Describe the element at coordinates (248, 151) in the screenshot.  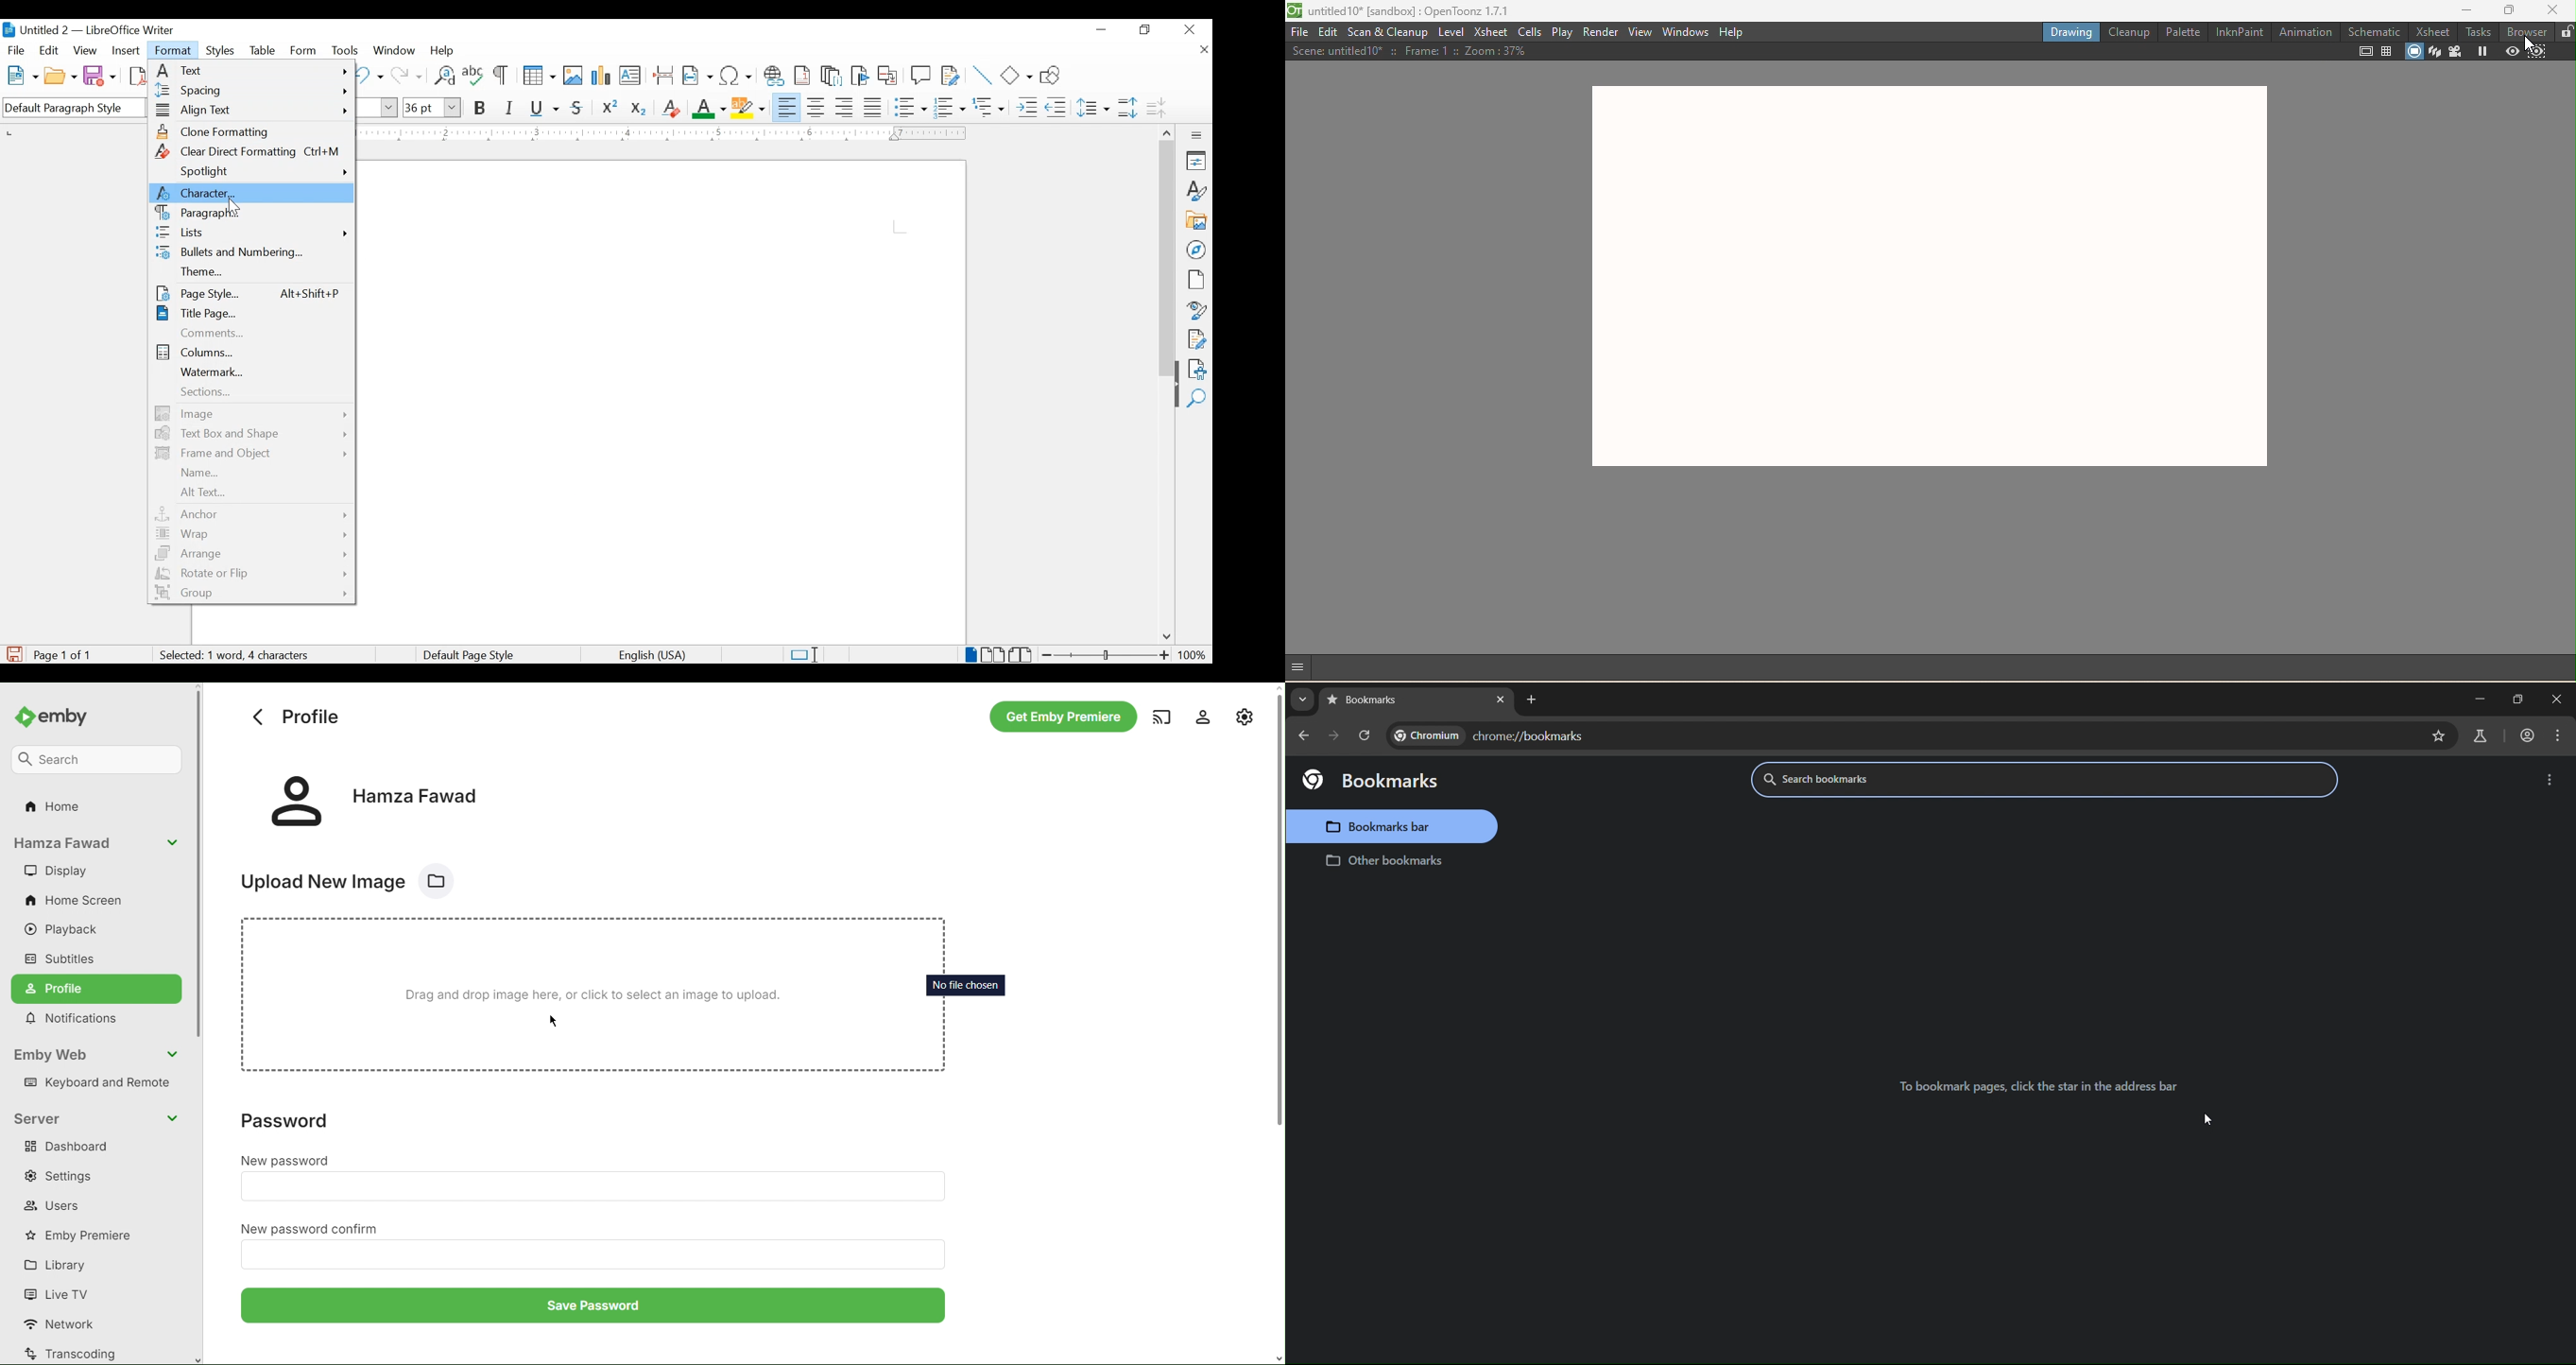
I see `clear direct formatting` at that location.